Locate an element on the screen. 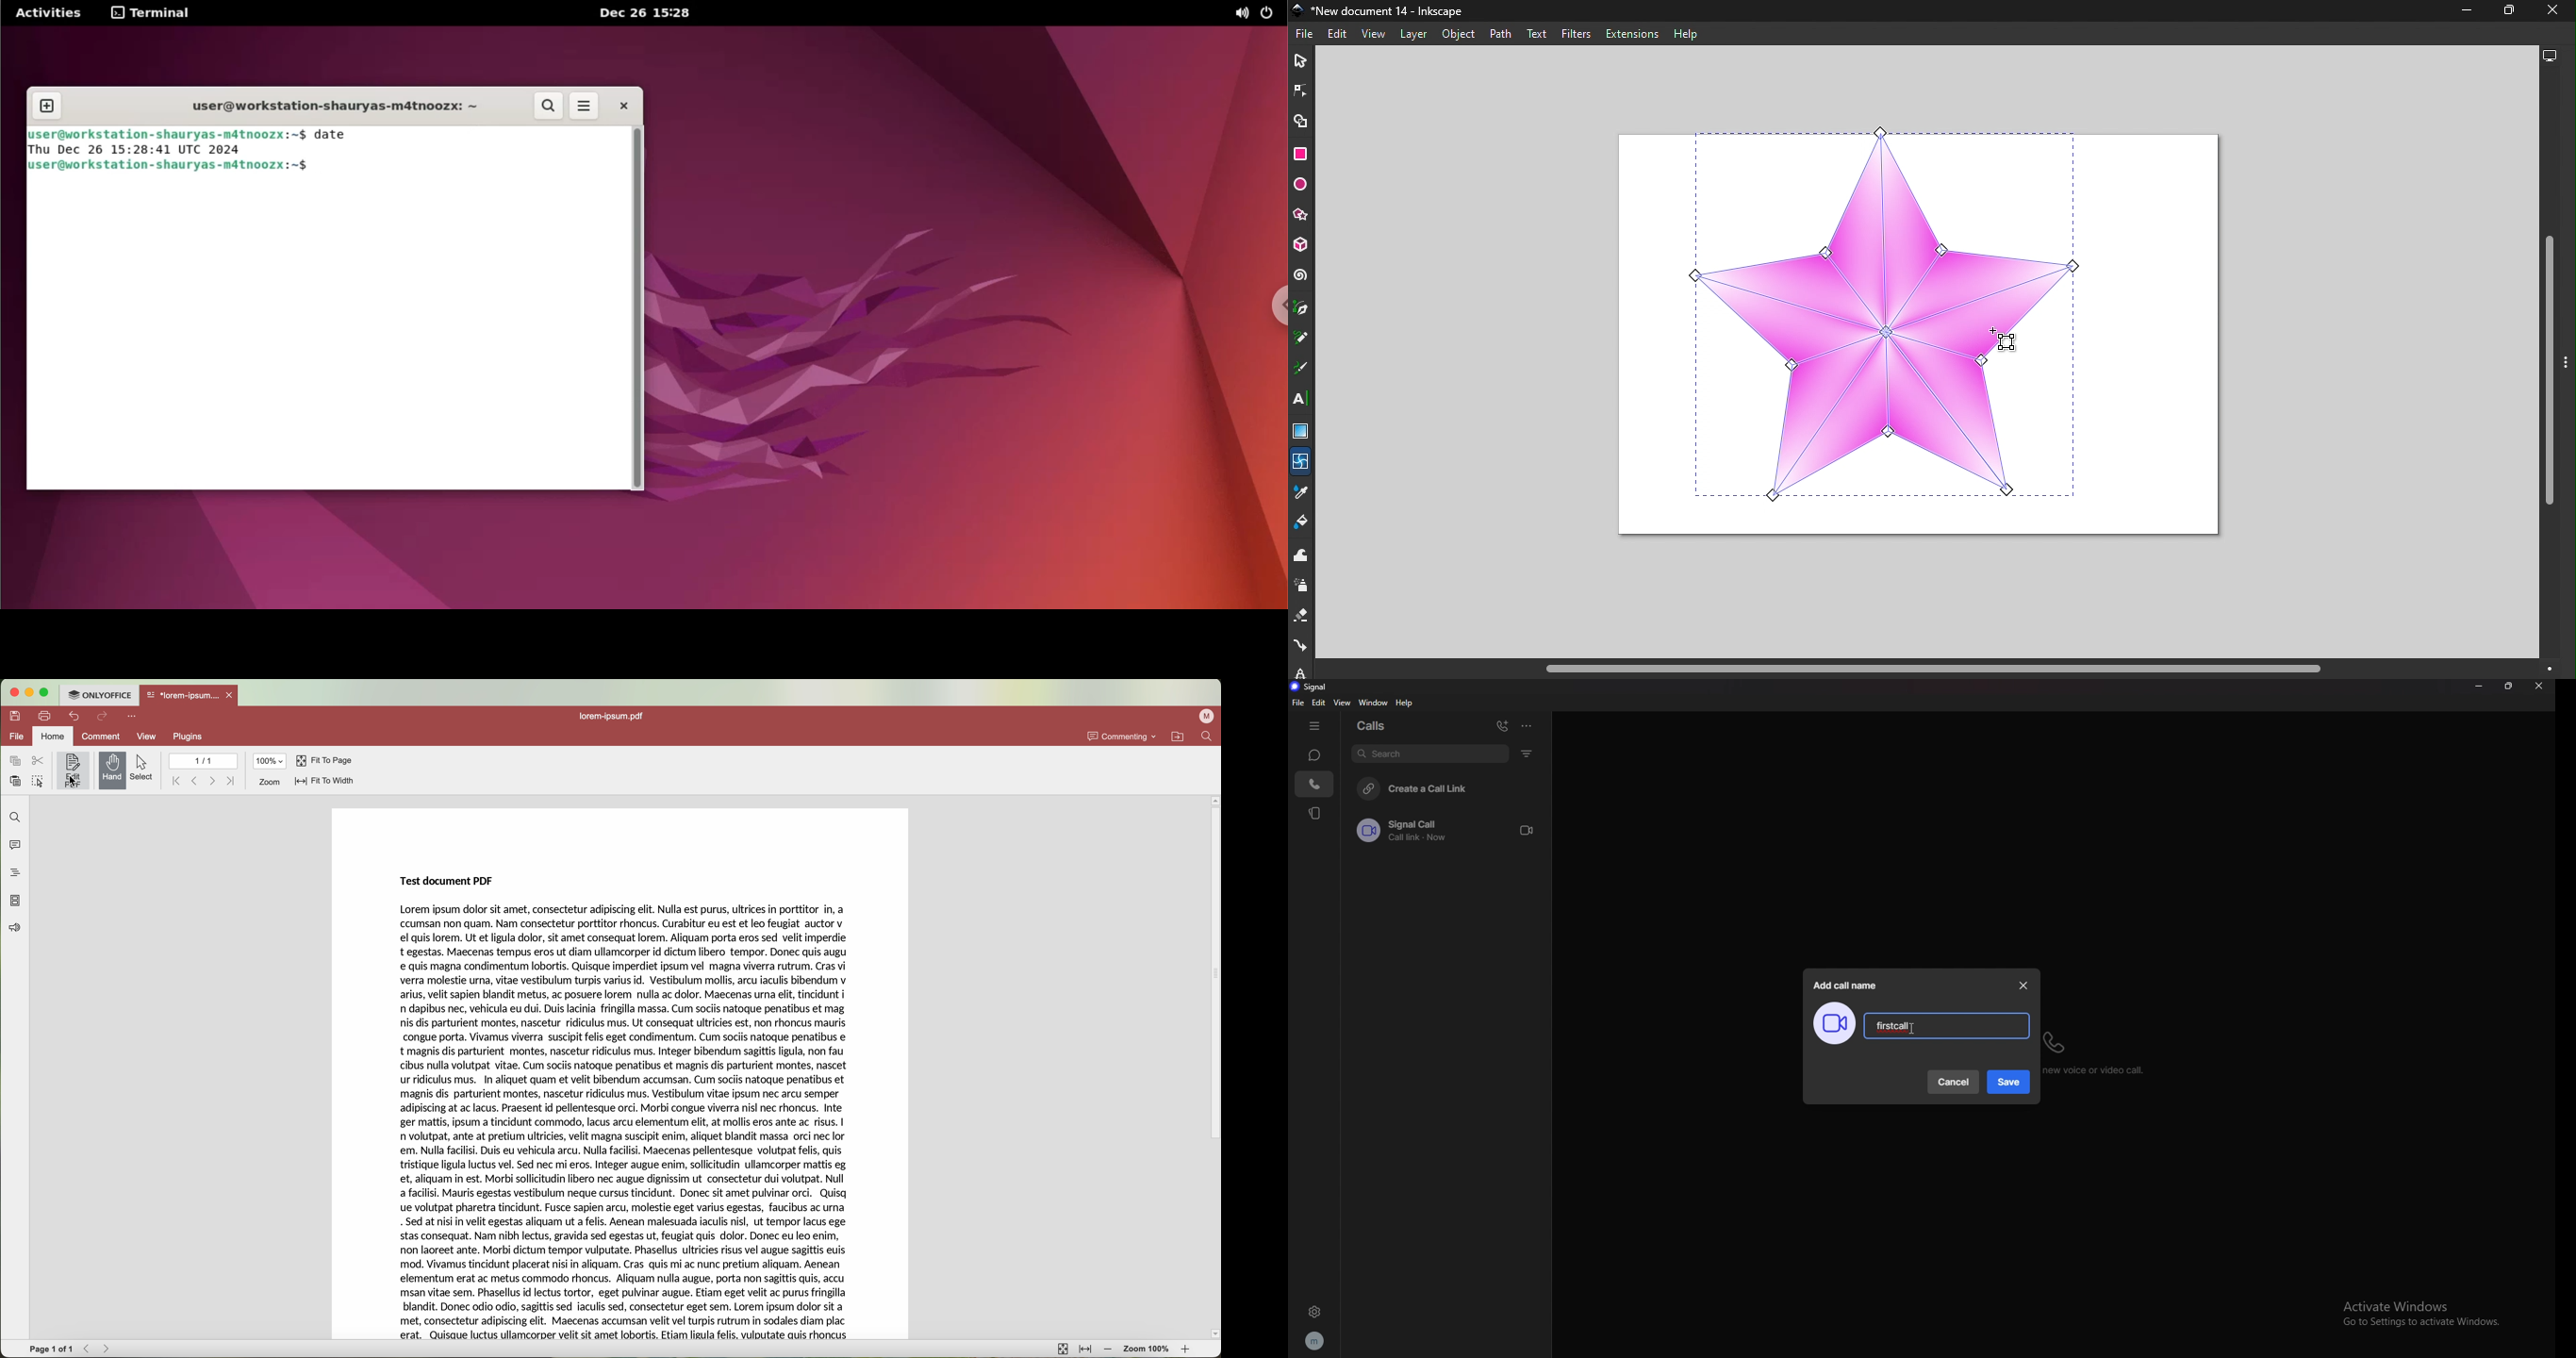 The image size is (2576, 1372). Dropper tool is located at coordinates (1301, 495).